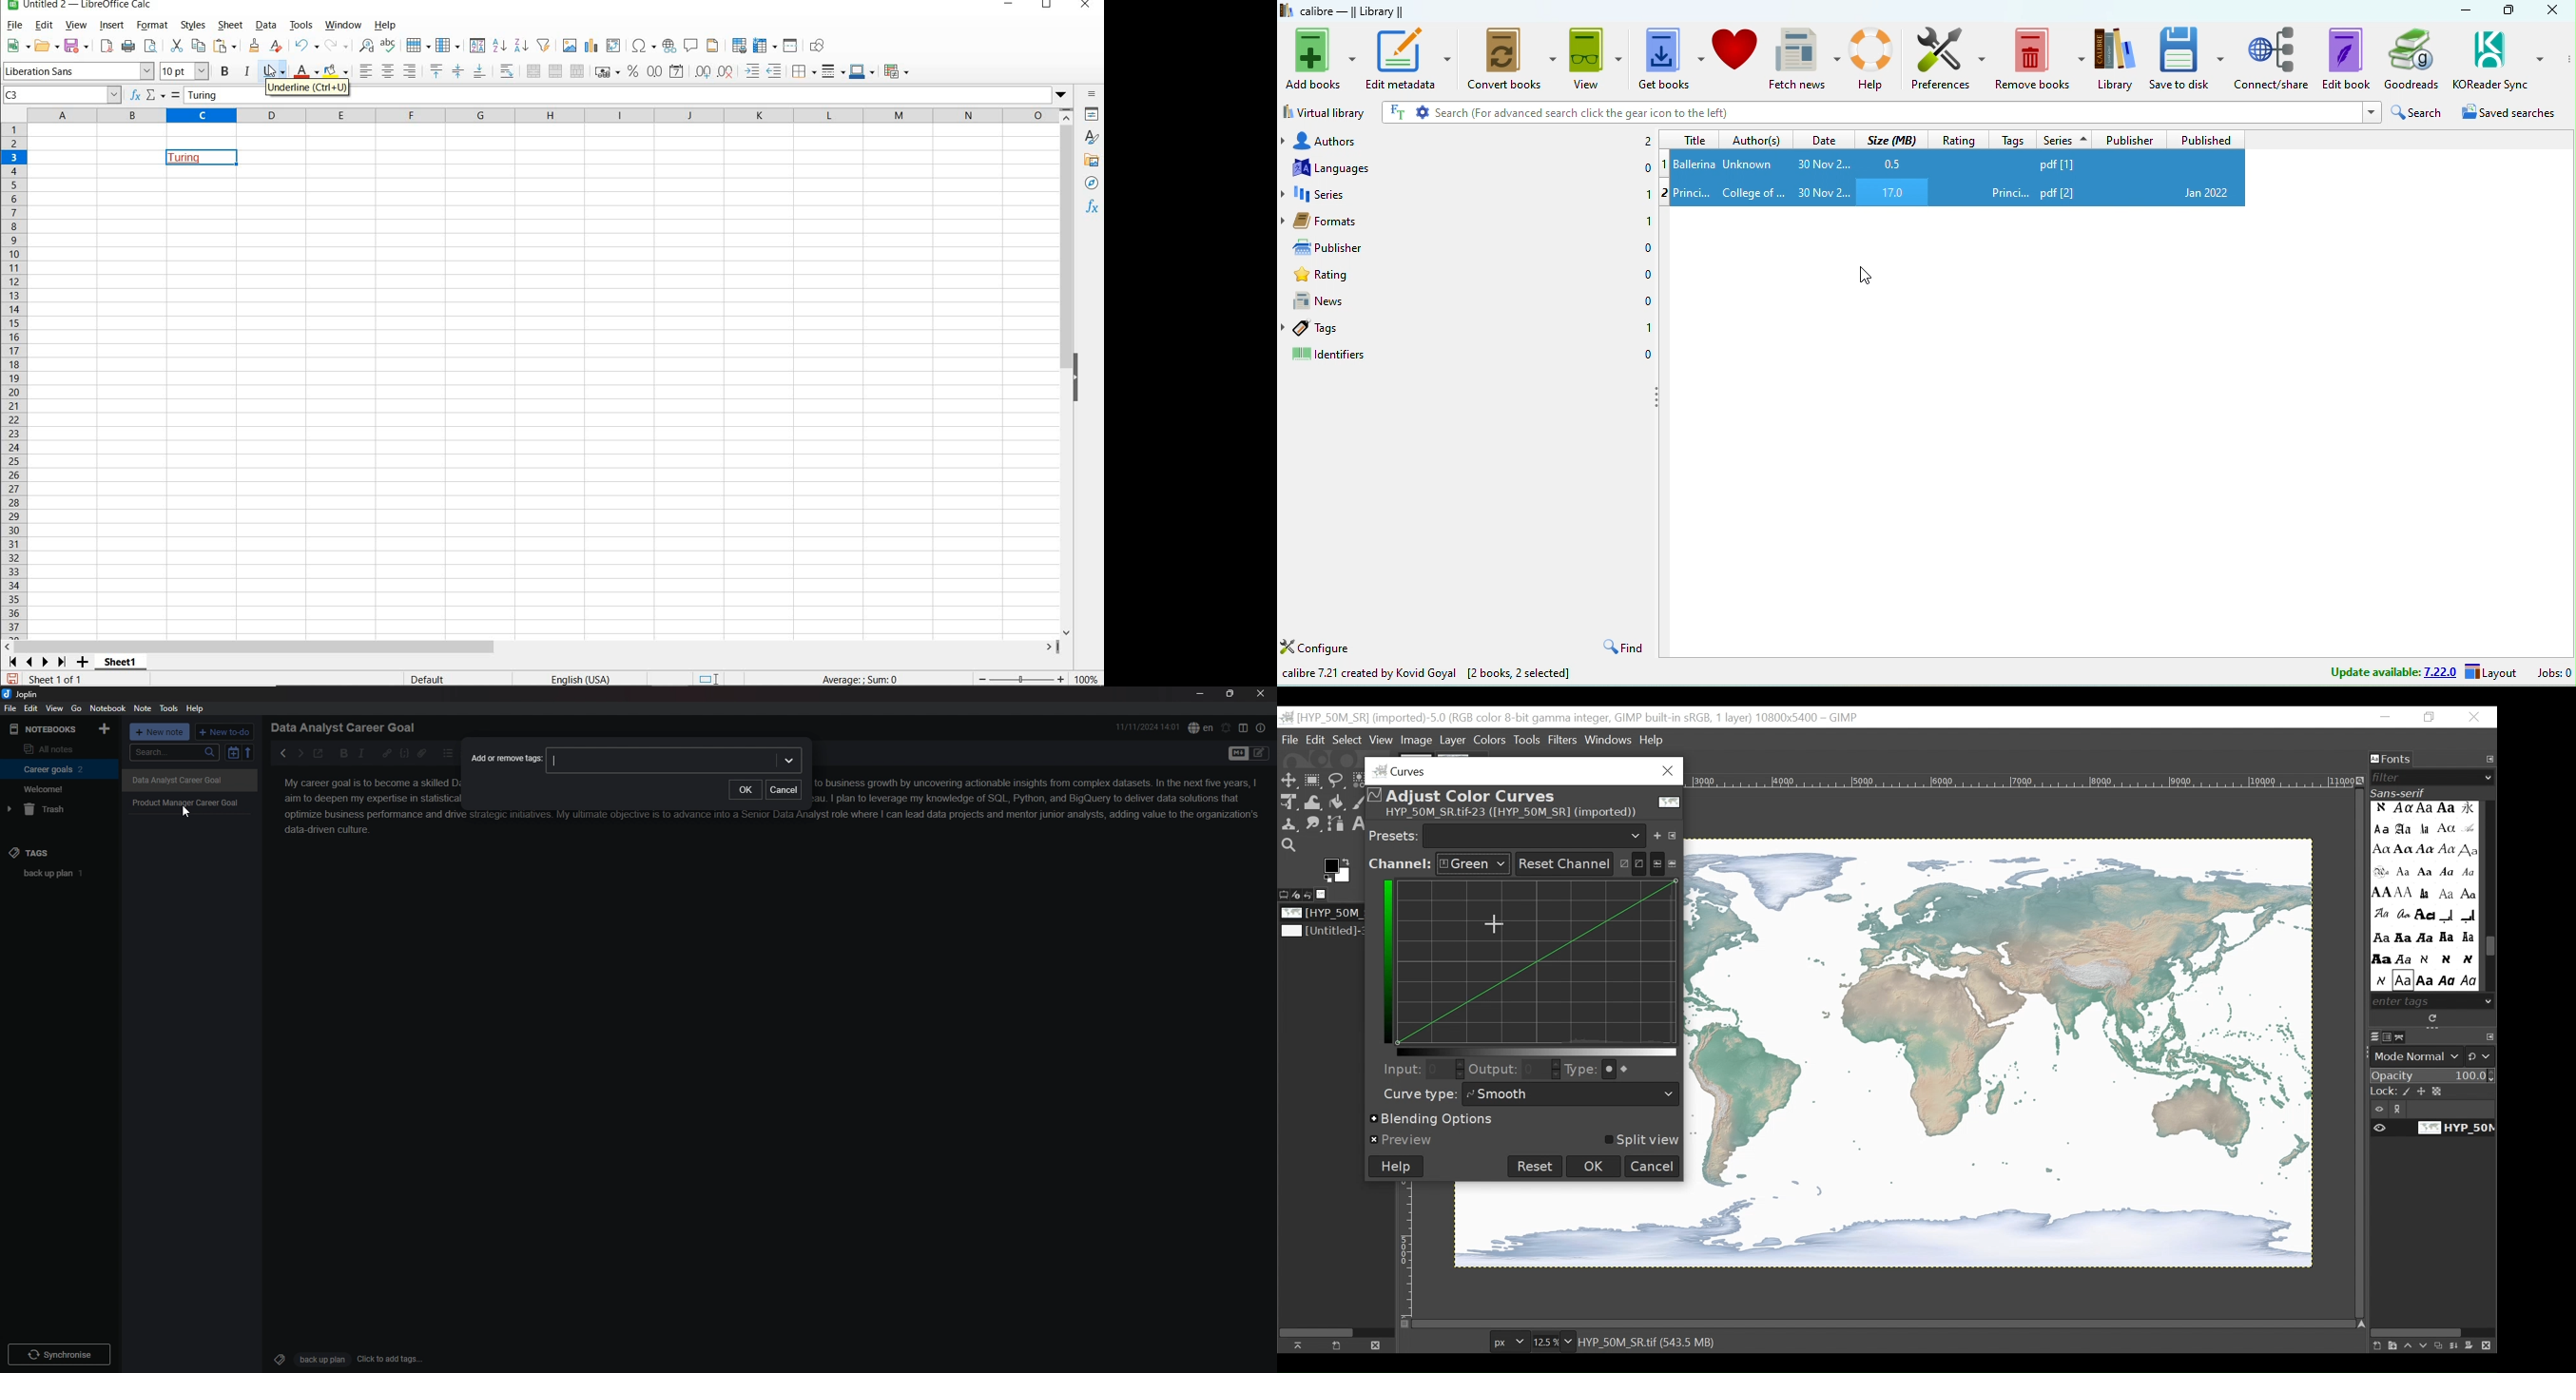 The width and height of the screenshot is (2576, 1400). Describe the element at coordinates (348, 727) in the screenshot. I see `Data Analyst Career Goal` at that location.